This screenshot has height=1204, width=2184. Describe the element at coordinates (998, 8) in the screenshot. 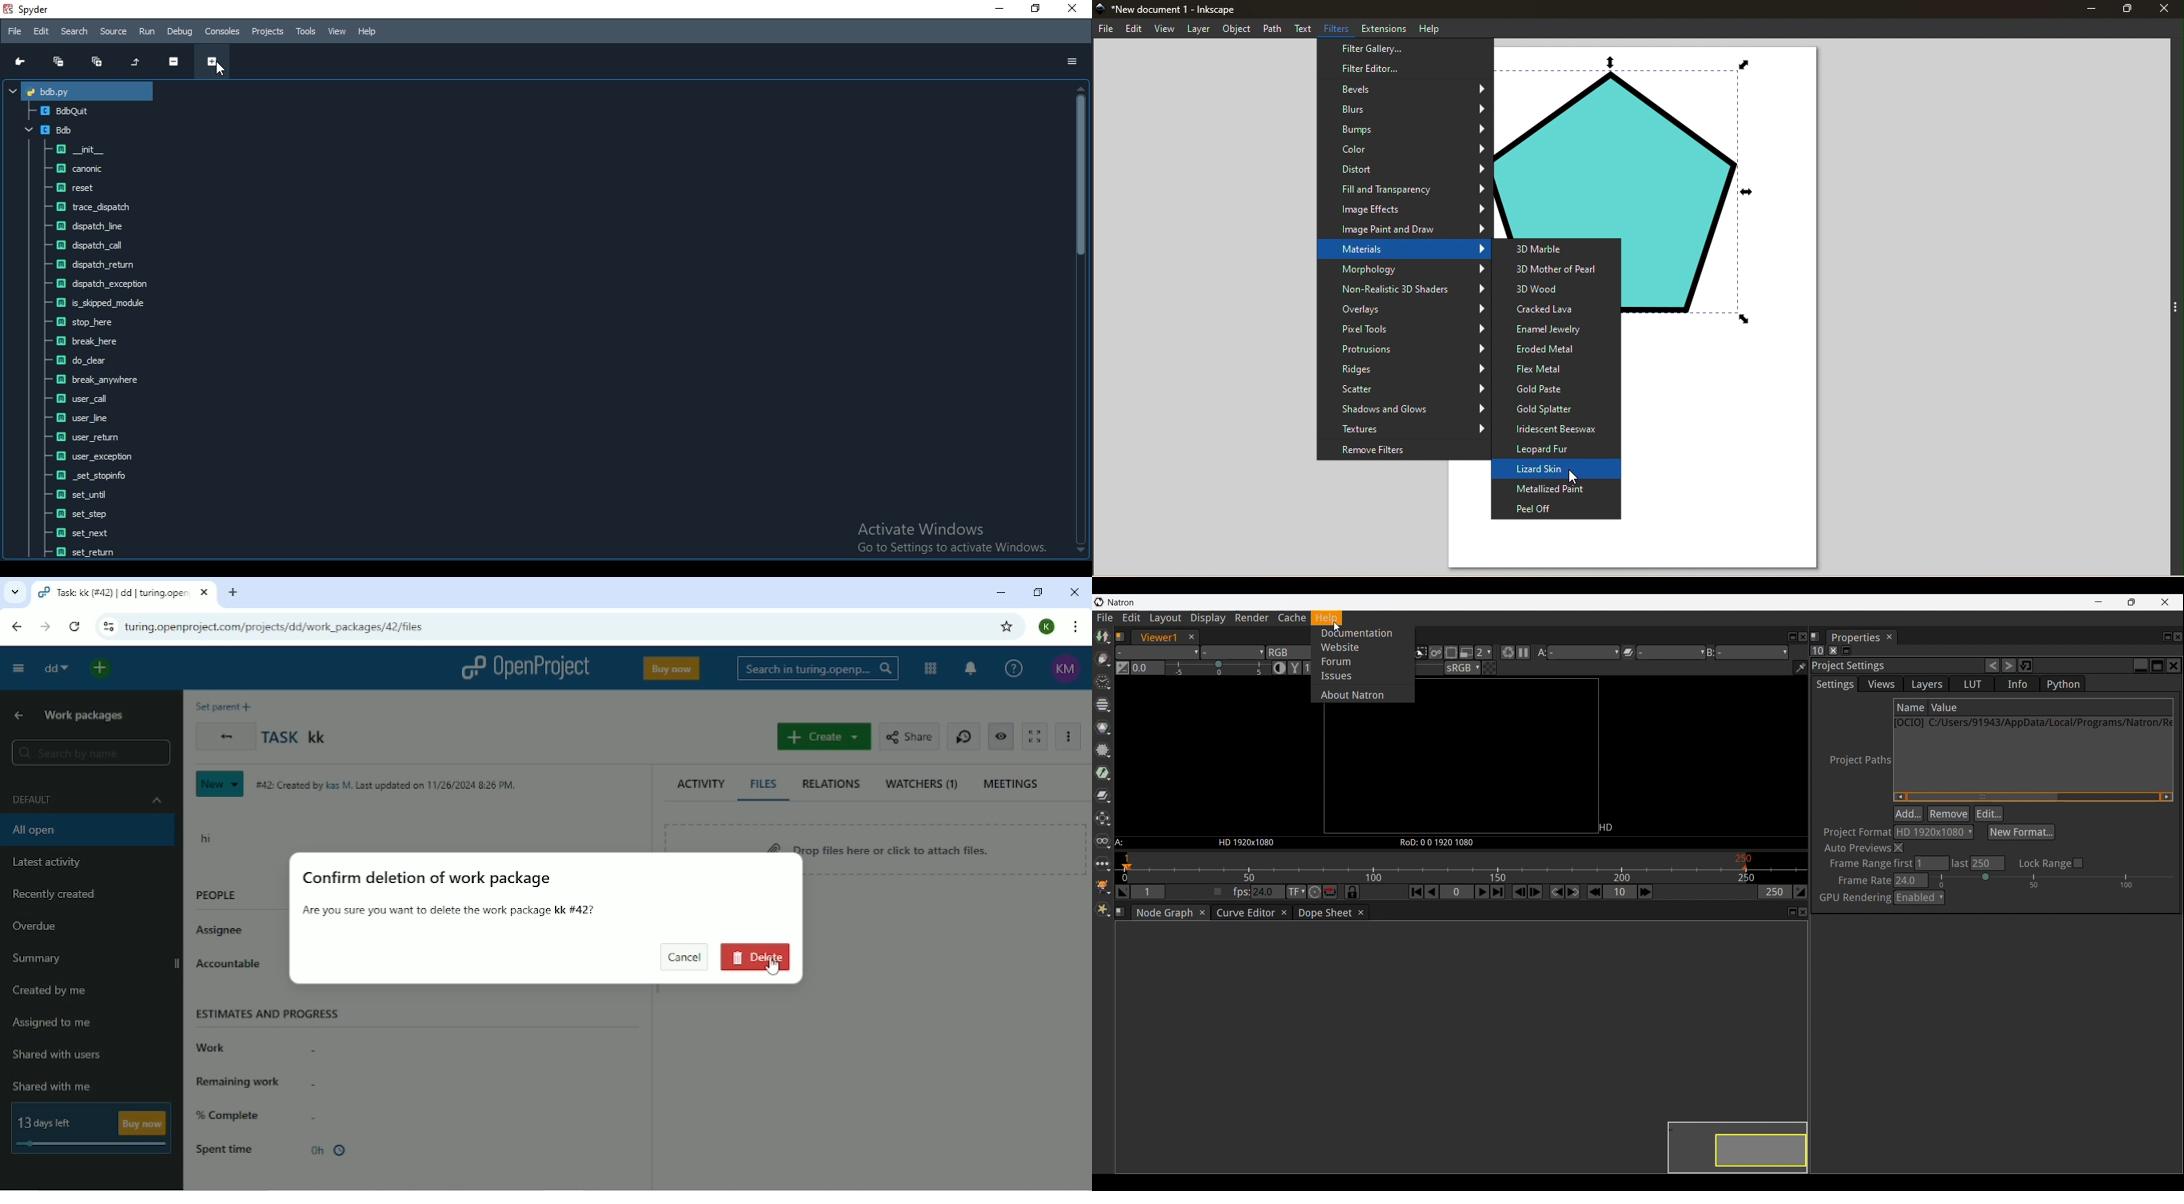

I see `minimise` at that location.